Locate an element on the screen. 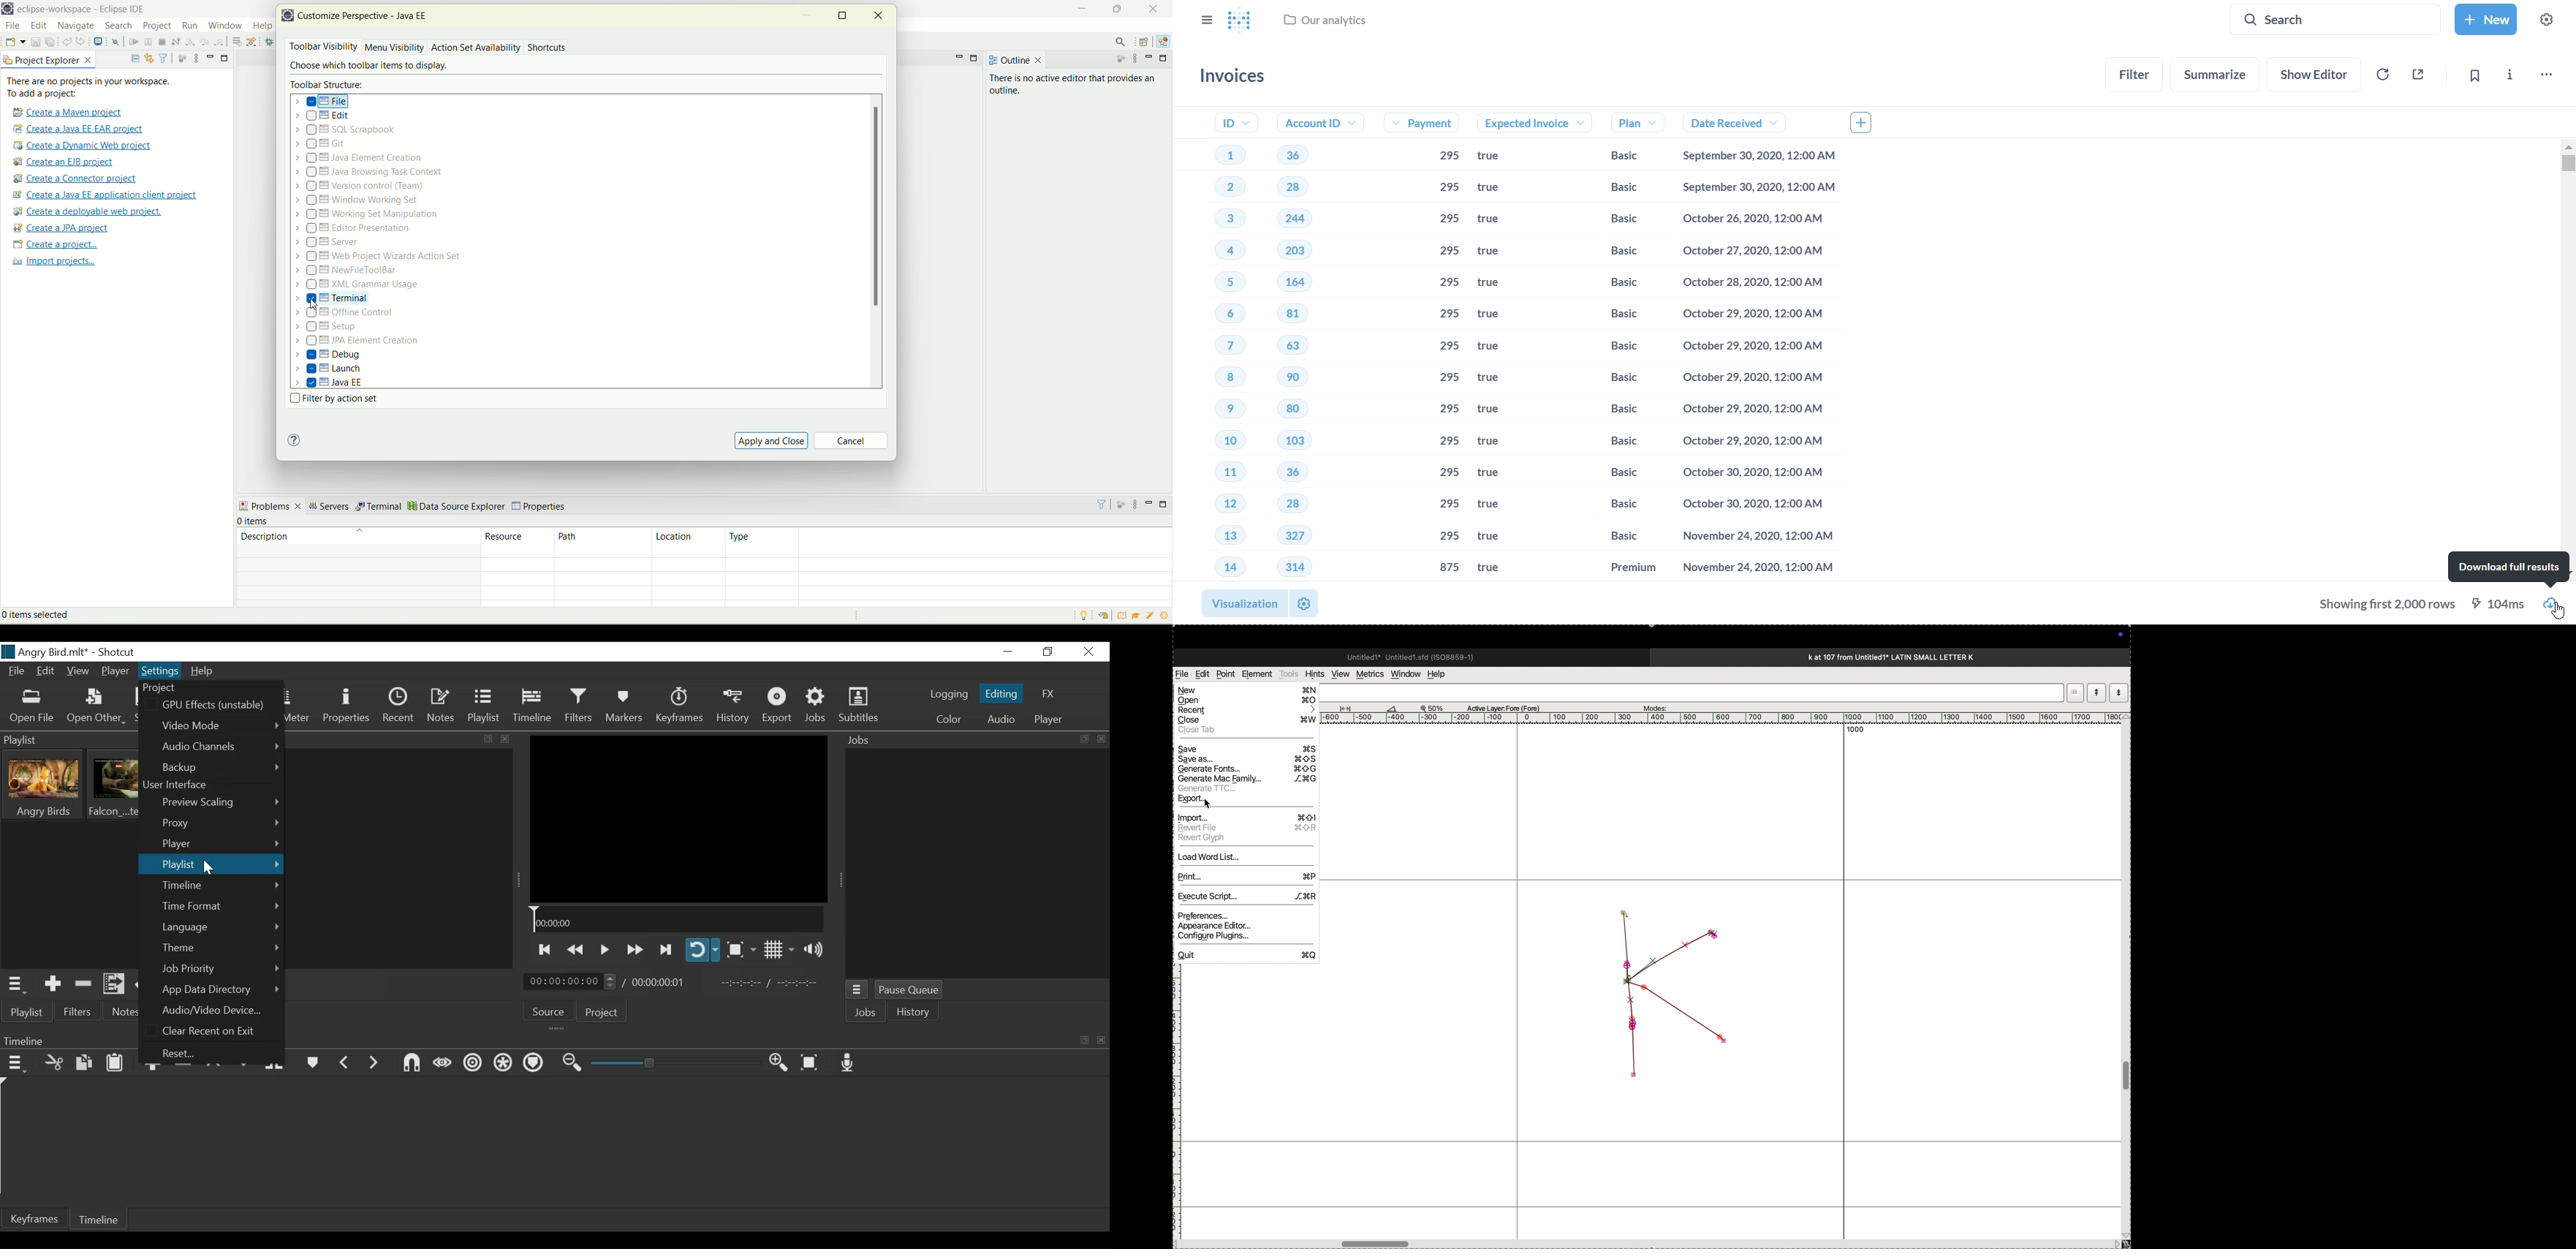 The height and width of the screenshot is (1260, 2576). quit is located at coordinates (1246, 955).